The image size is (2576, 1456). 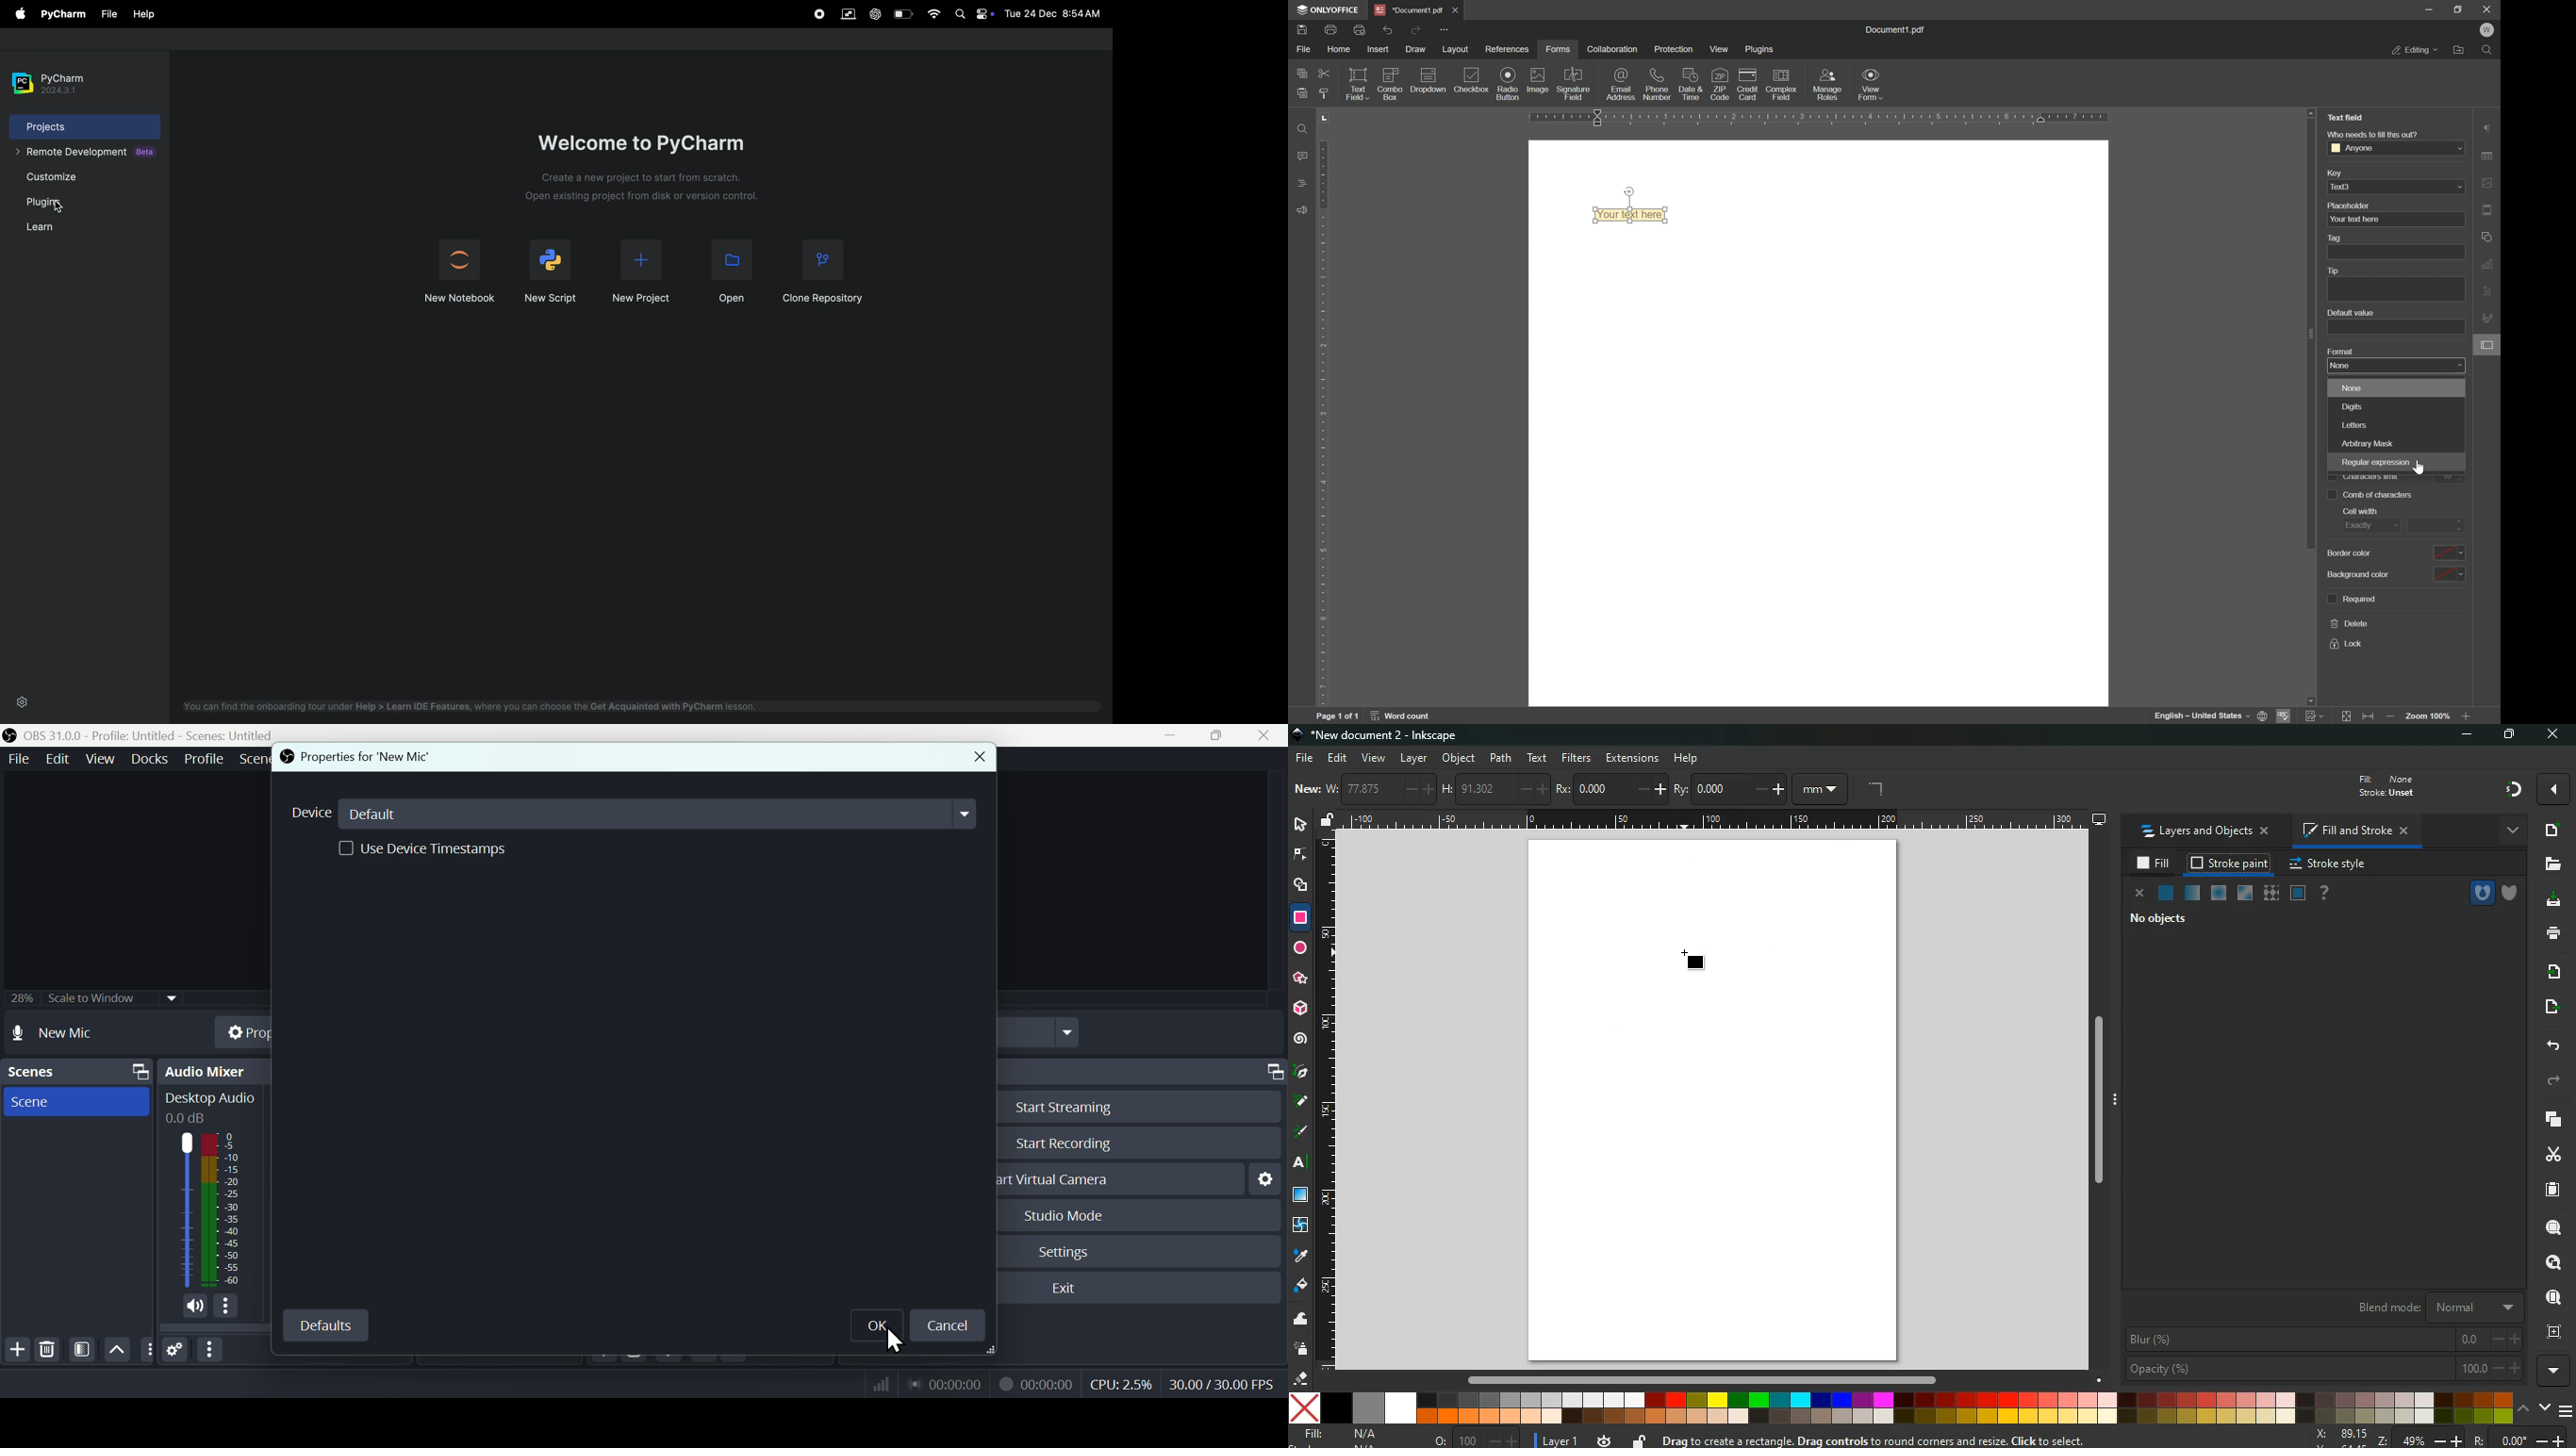 What do you see at coordinates (1659, 83) in the screenshot?
I see `phone number` at bounding box center [1659, 83].